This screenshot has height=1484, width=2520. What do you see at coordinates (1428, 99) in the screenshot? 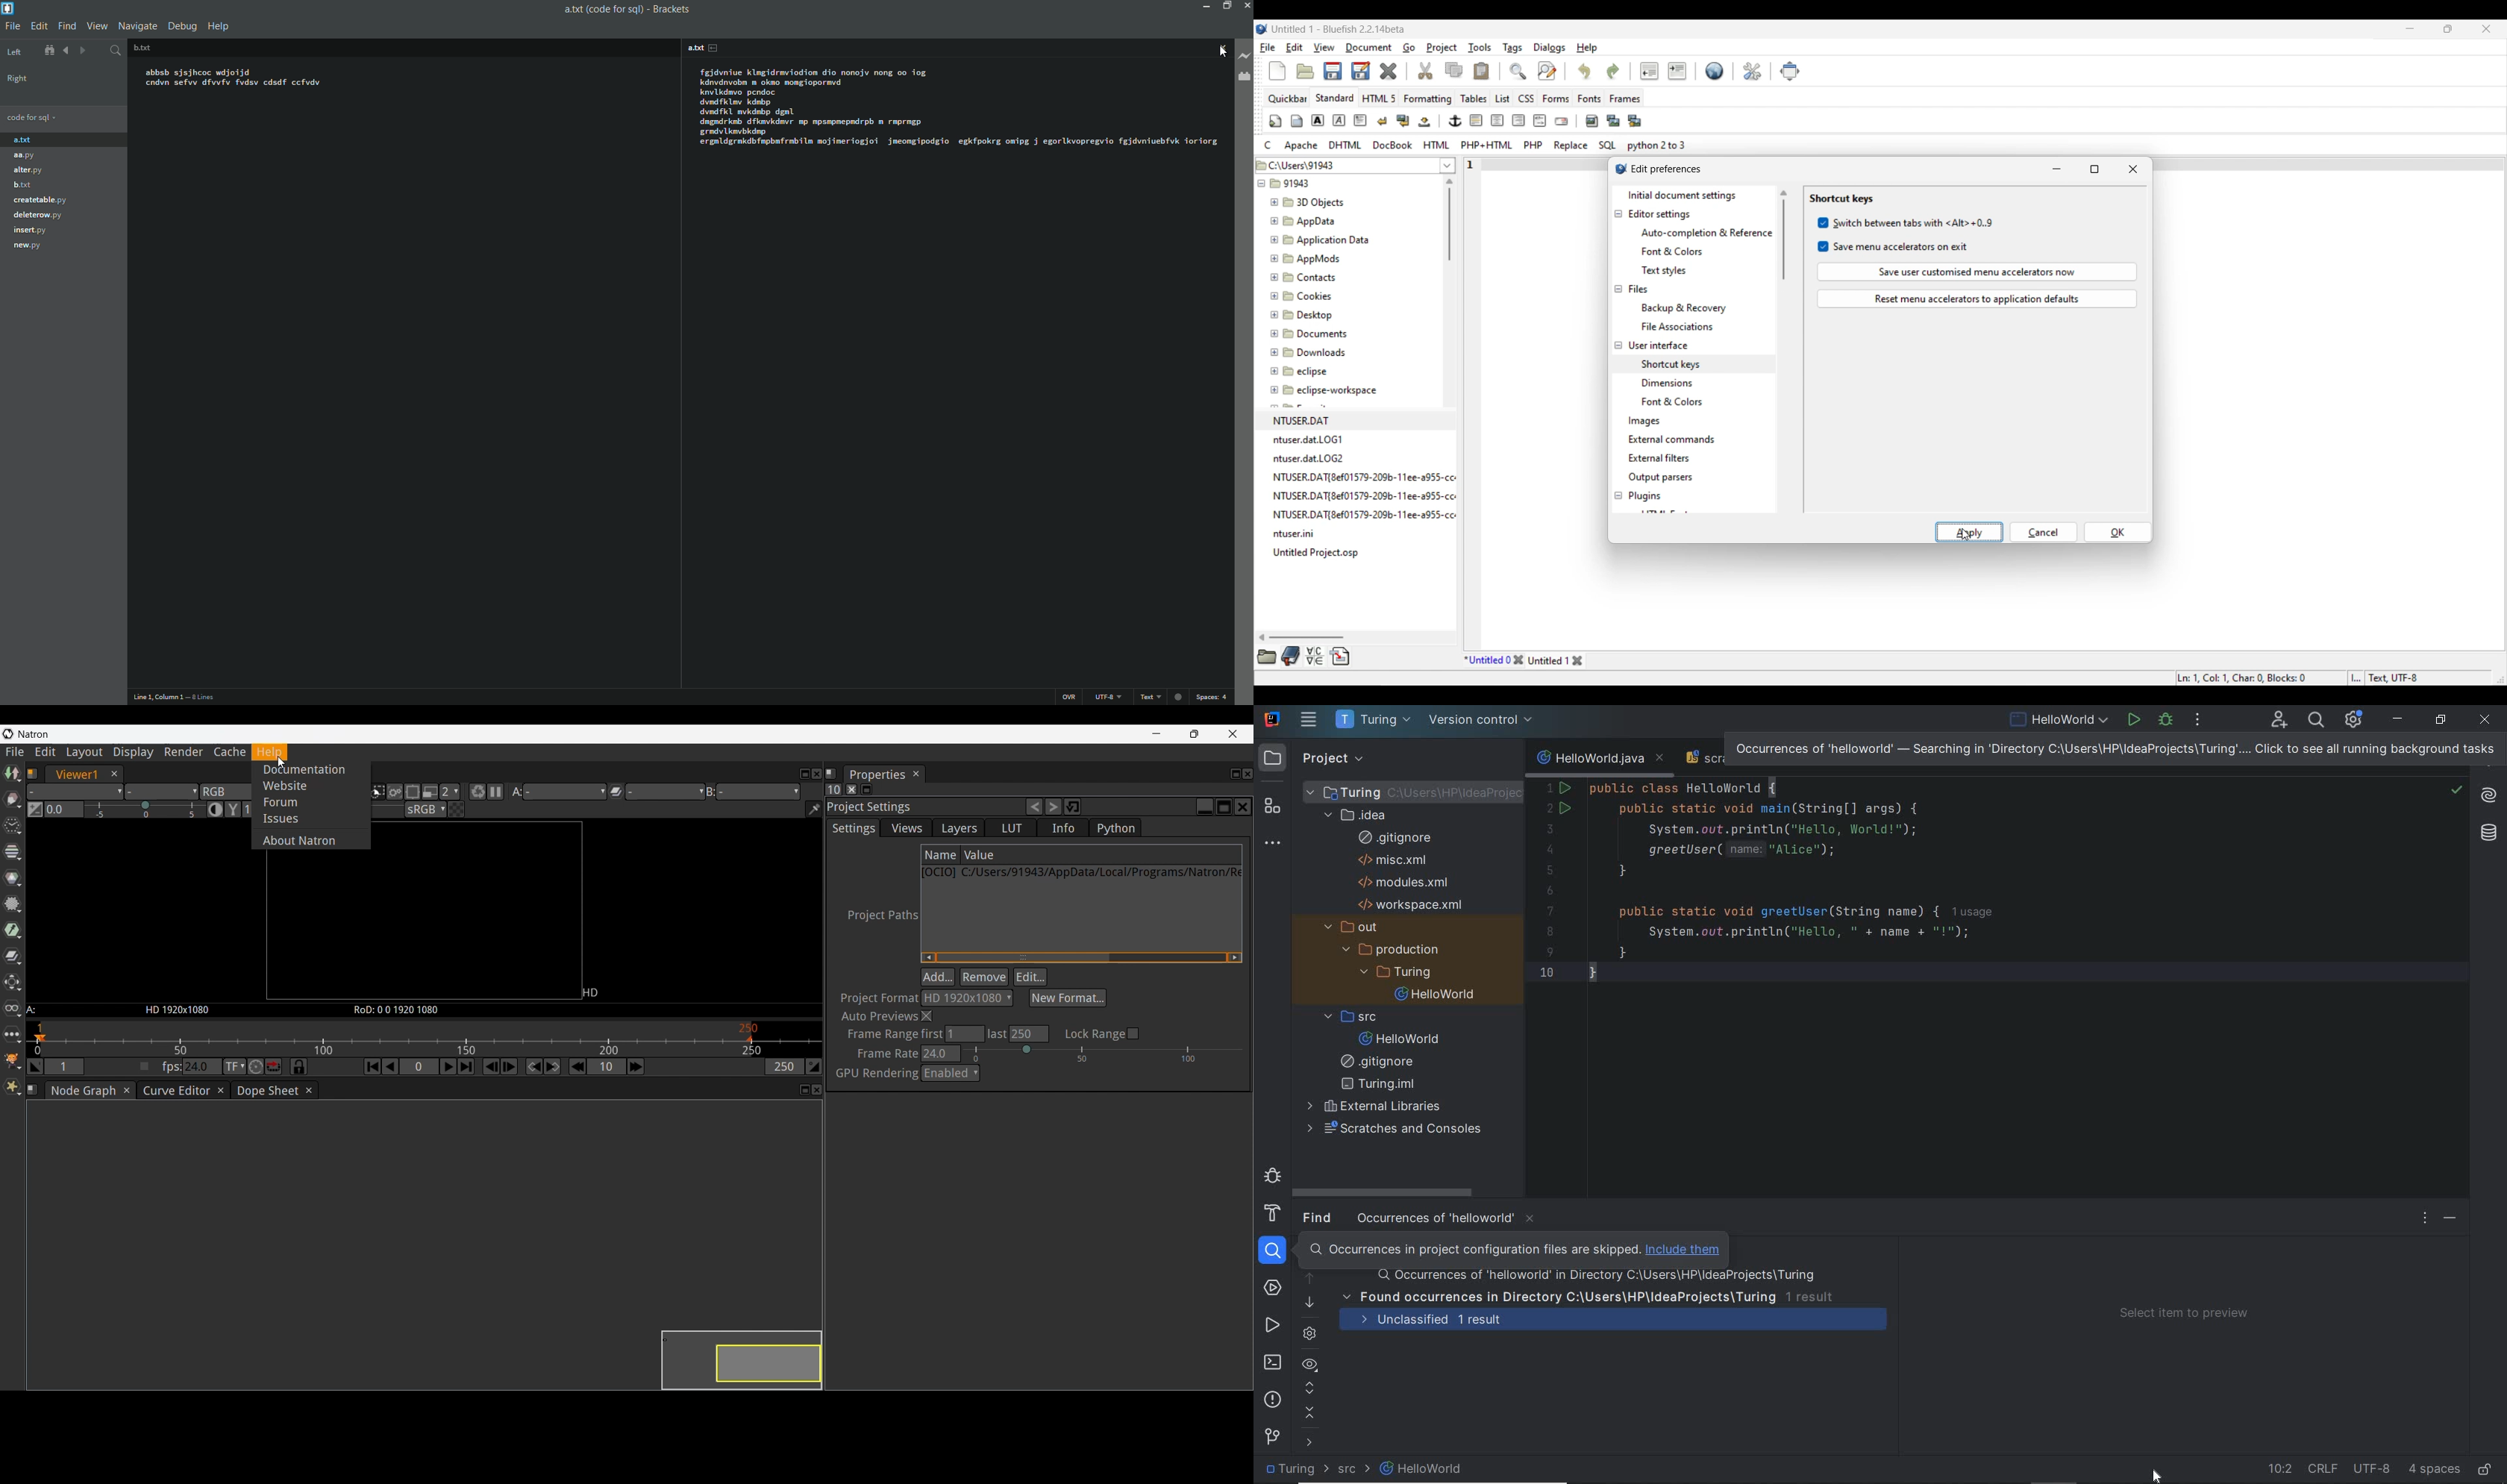
I see `Formatting` at bounding box center [1428, 99].